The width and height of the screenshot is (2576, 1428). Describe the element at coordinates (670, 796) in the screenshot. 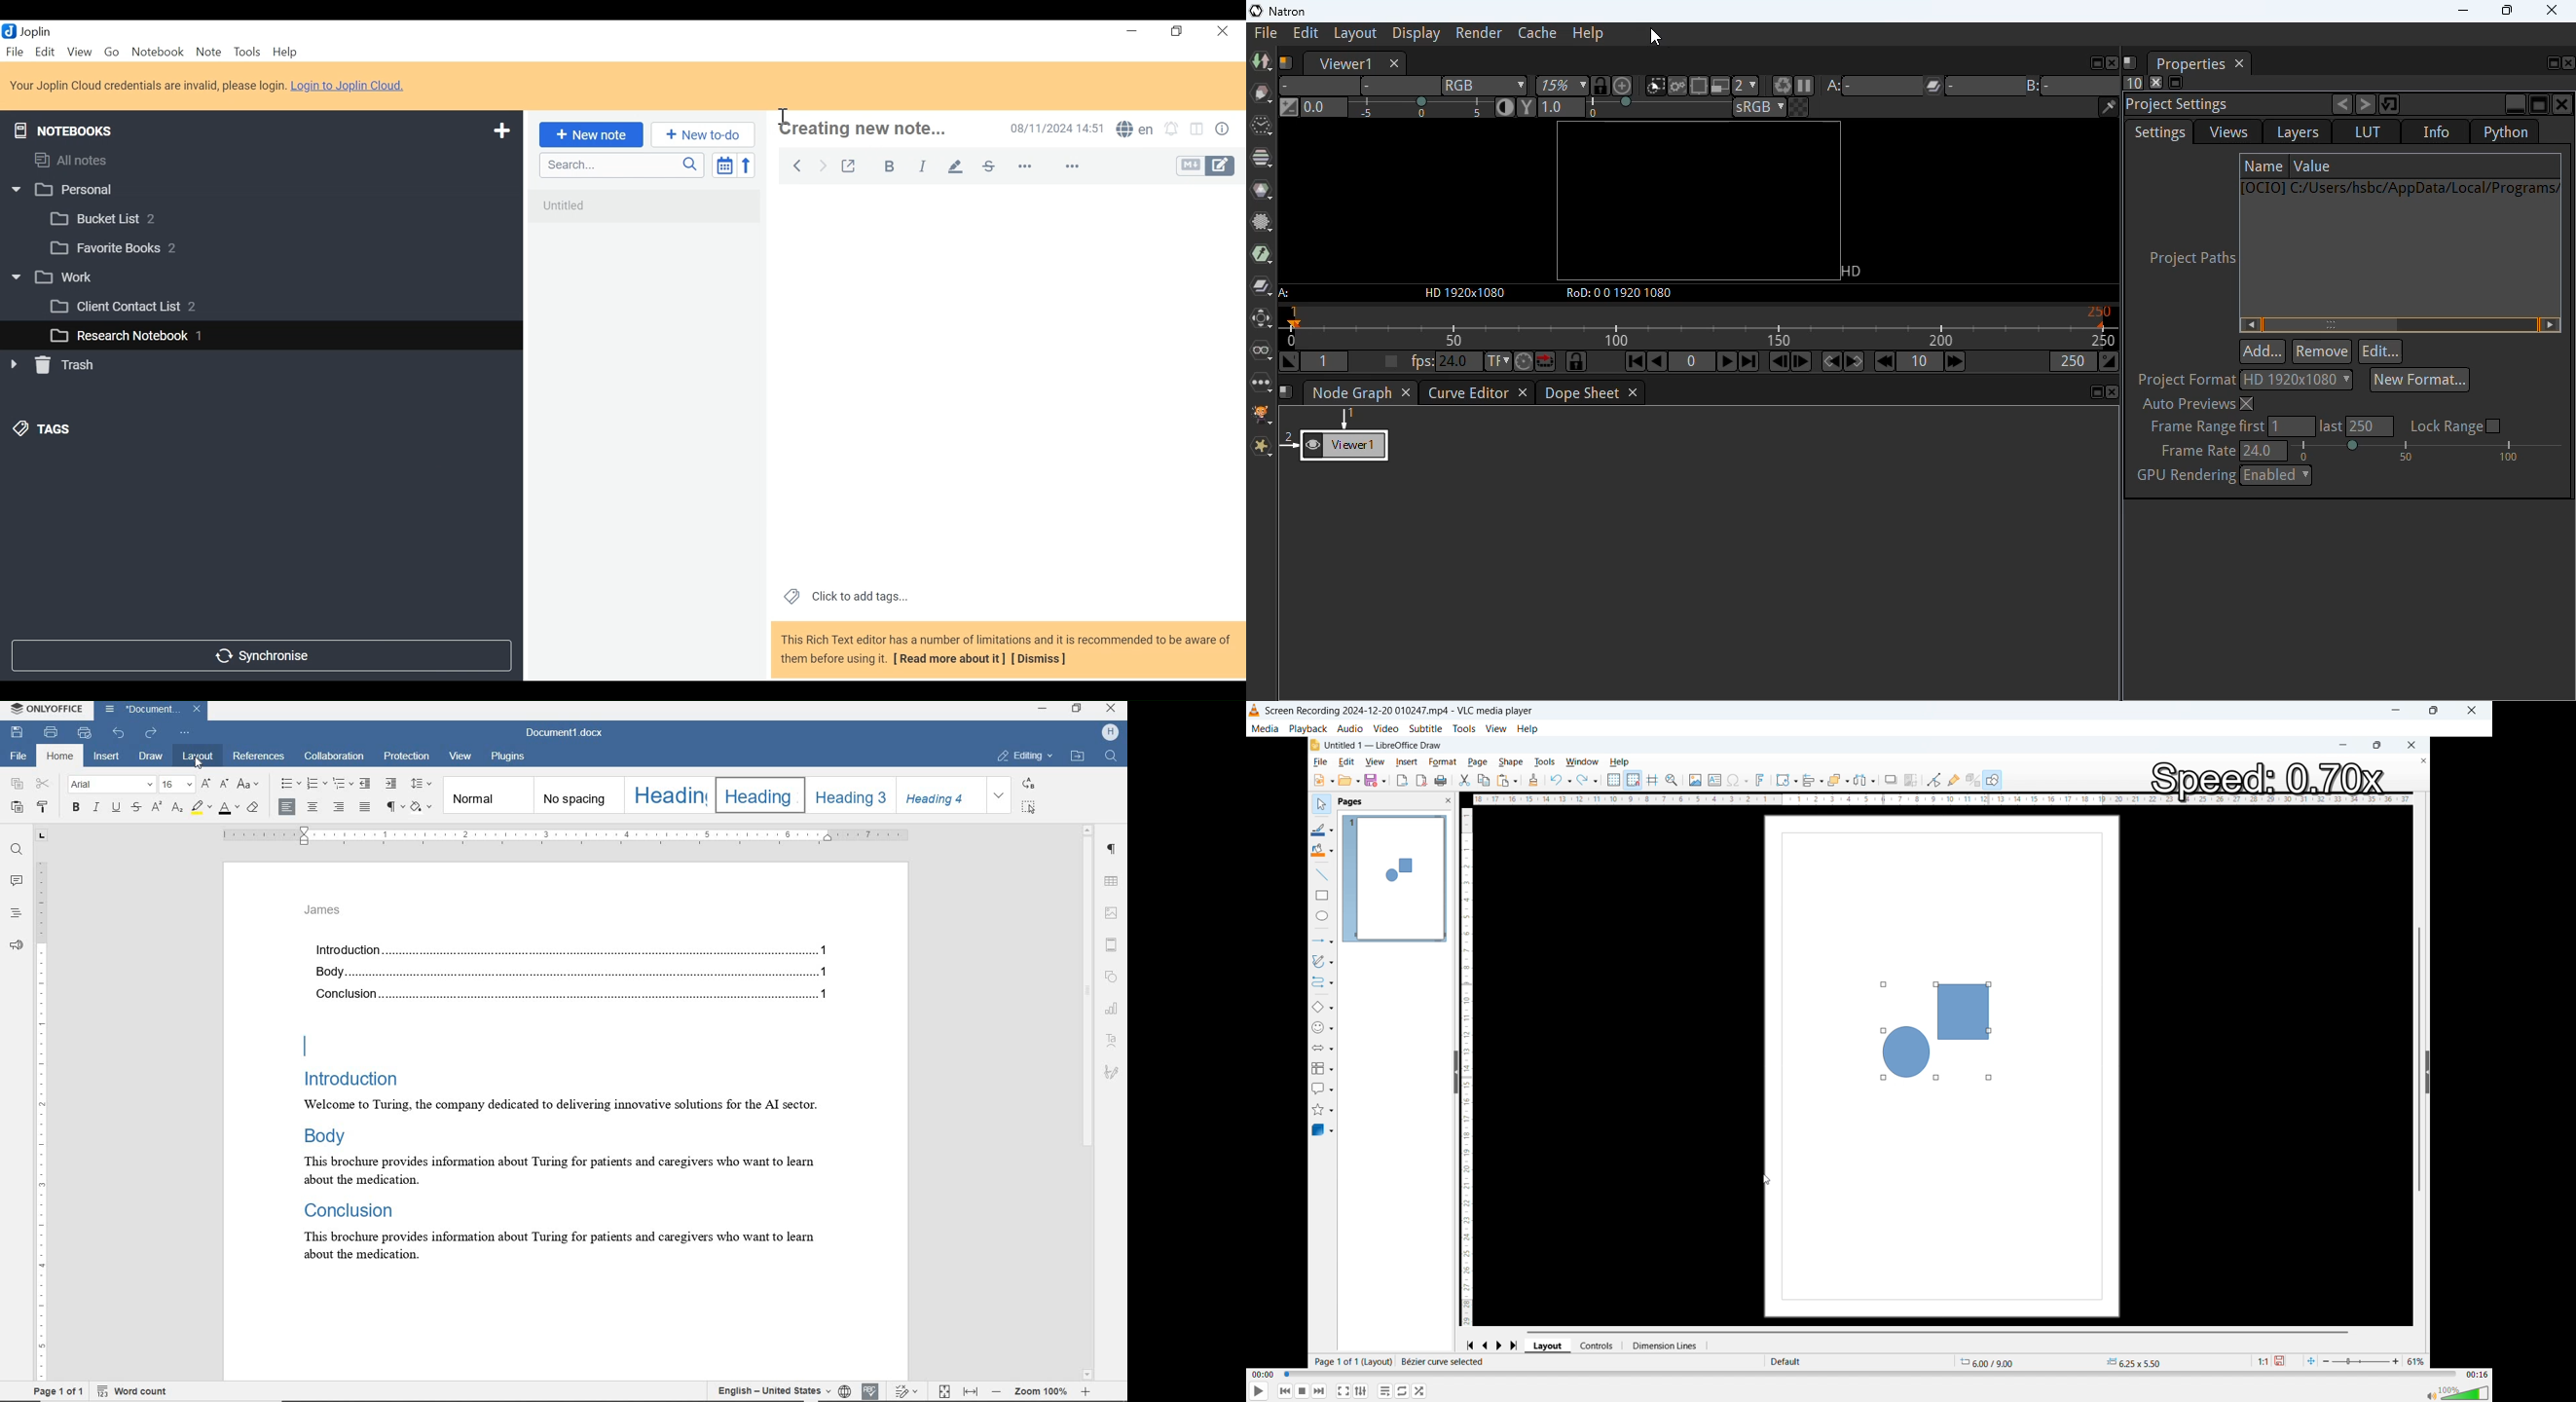

I see `HEADING 1` at that location.